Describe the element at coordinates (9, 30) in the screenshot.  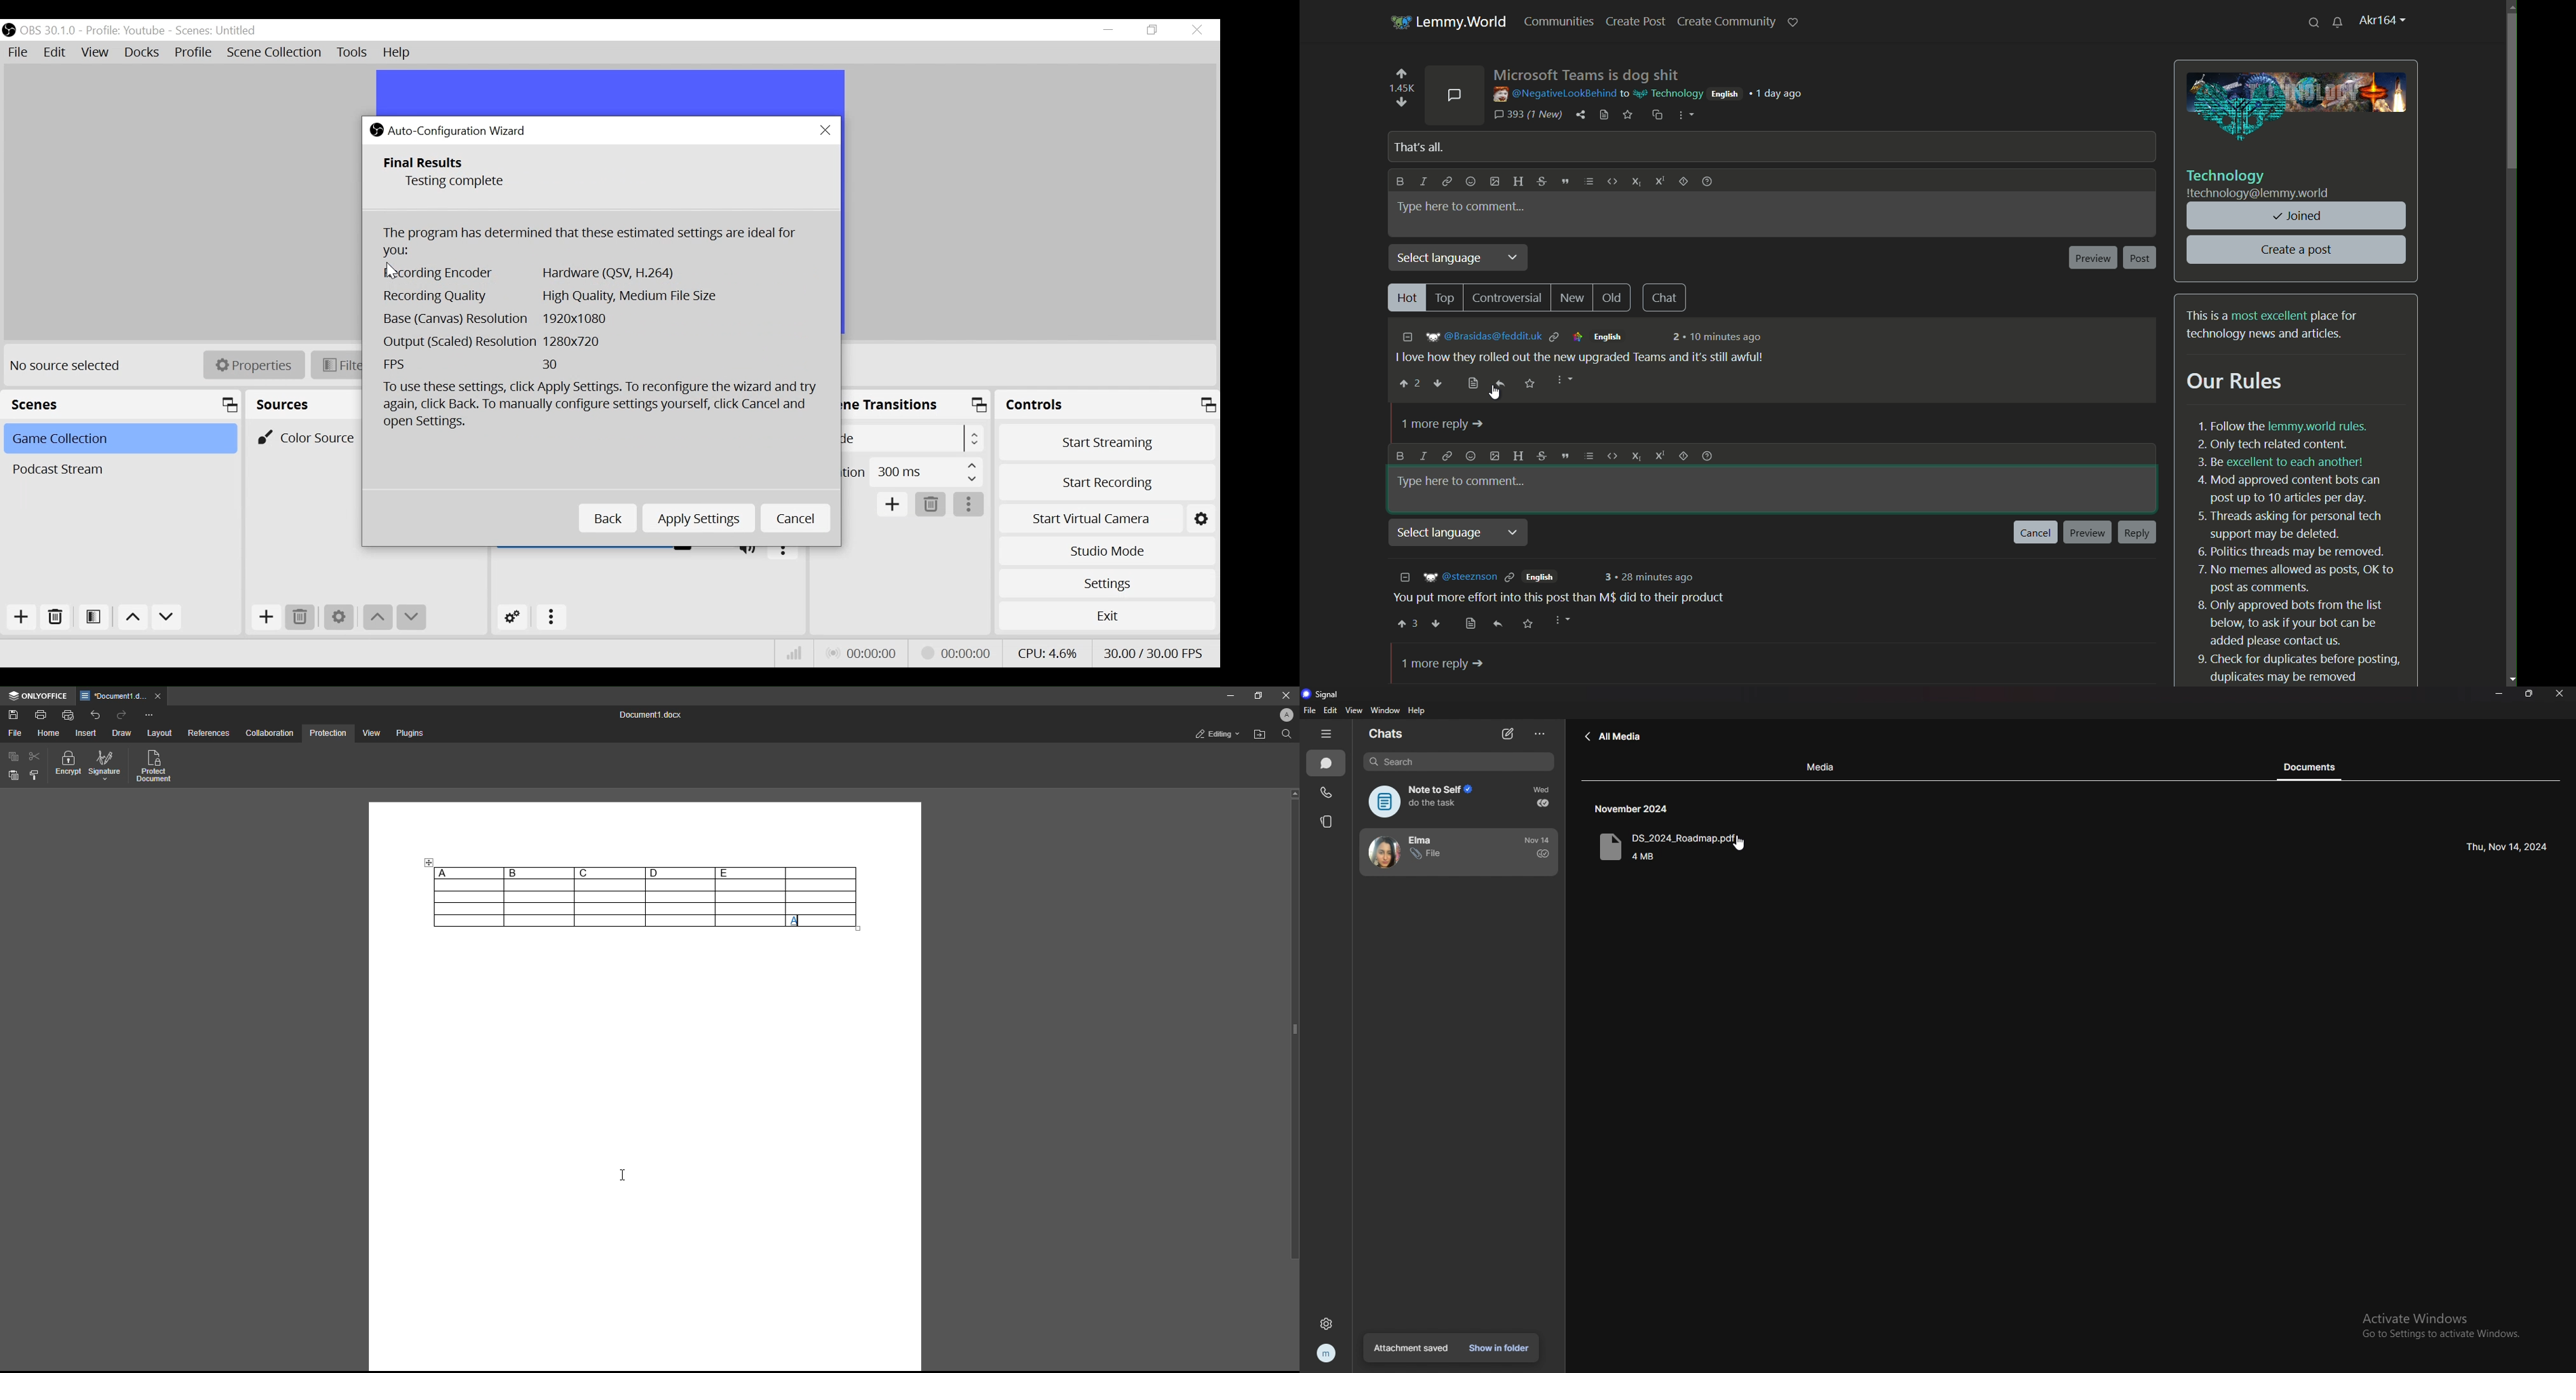
I see `OBS Desktop icon` at that location.